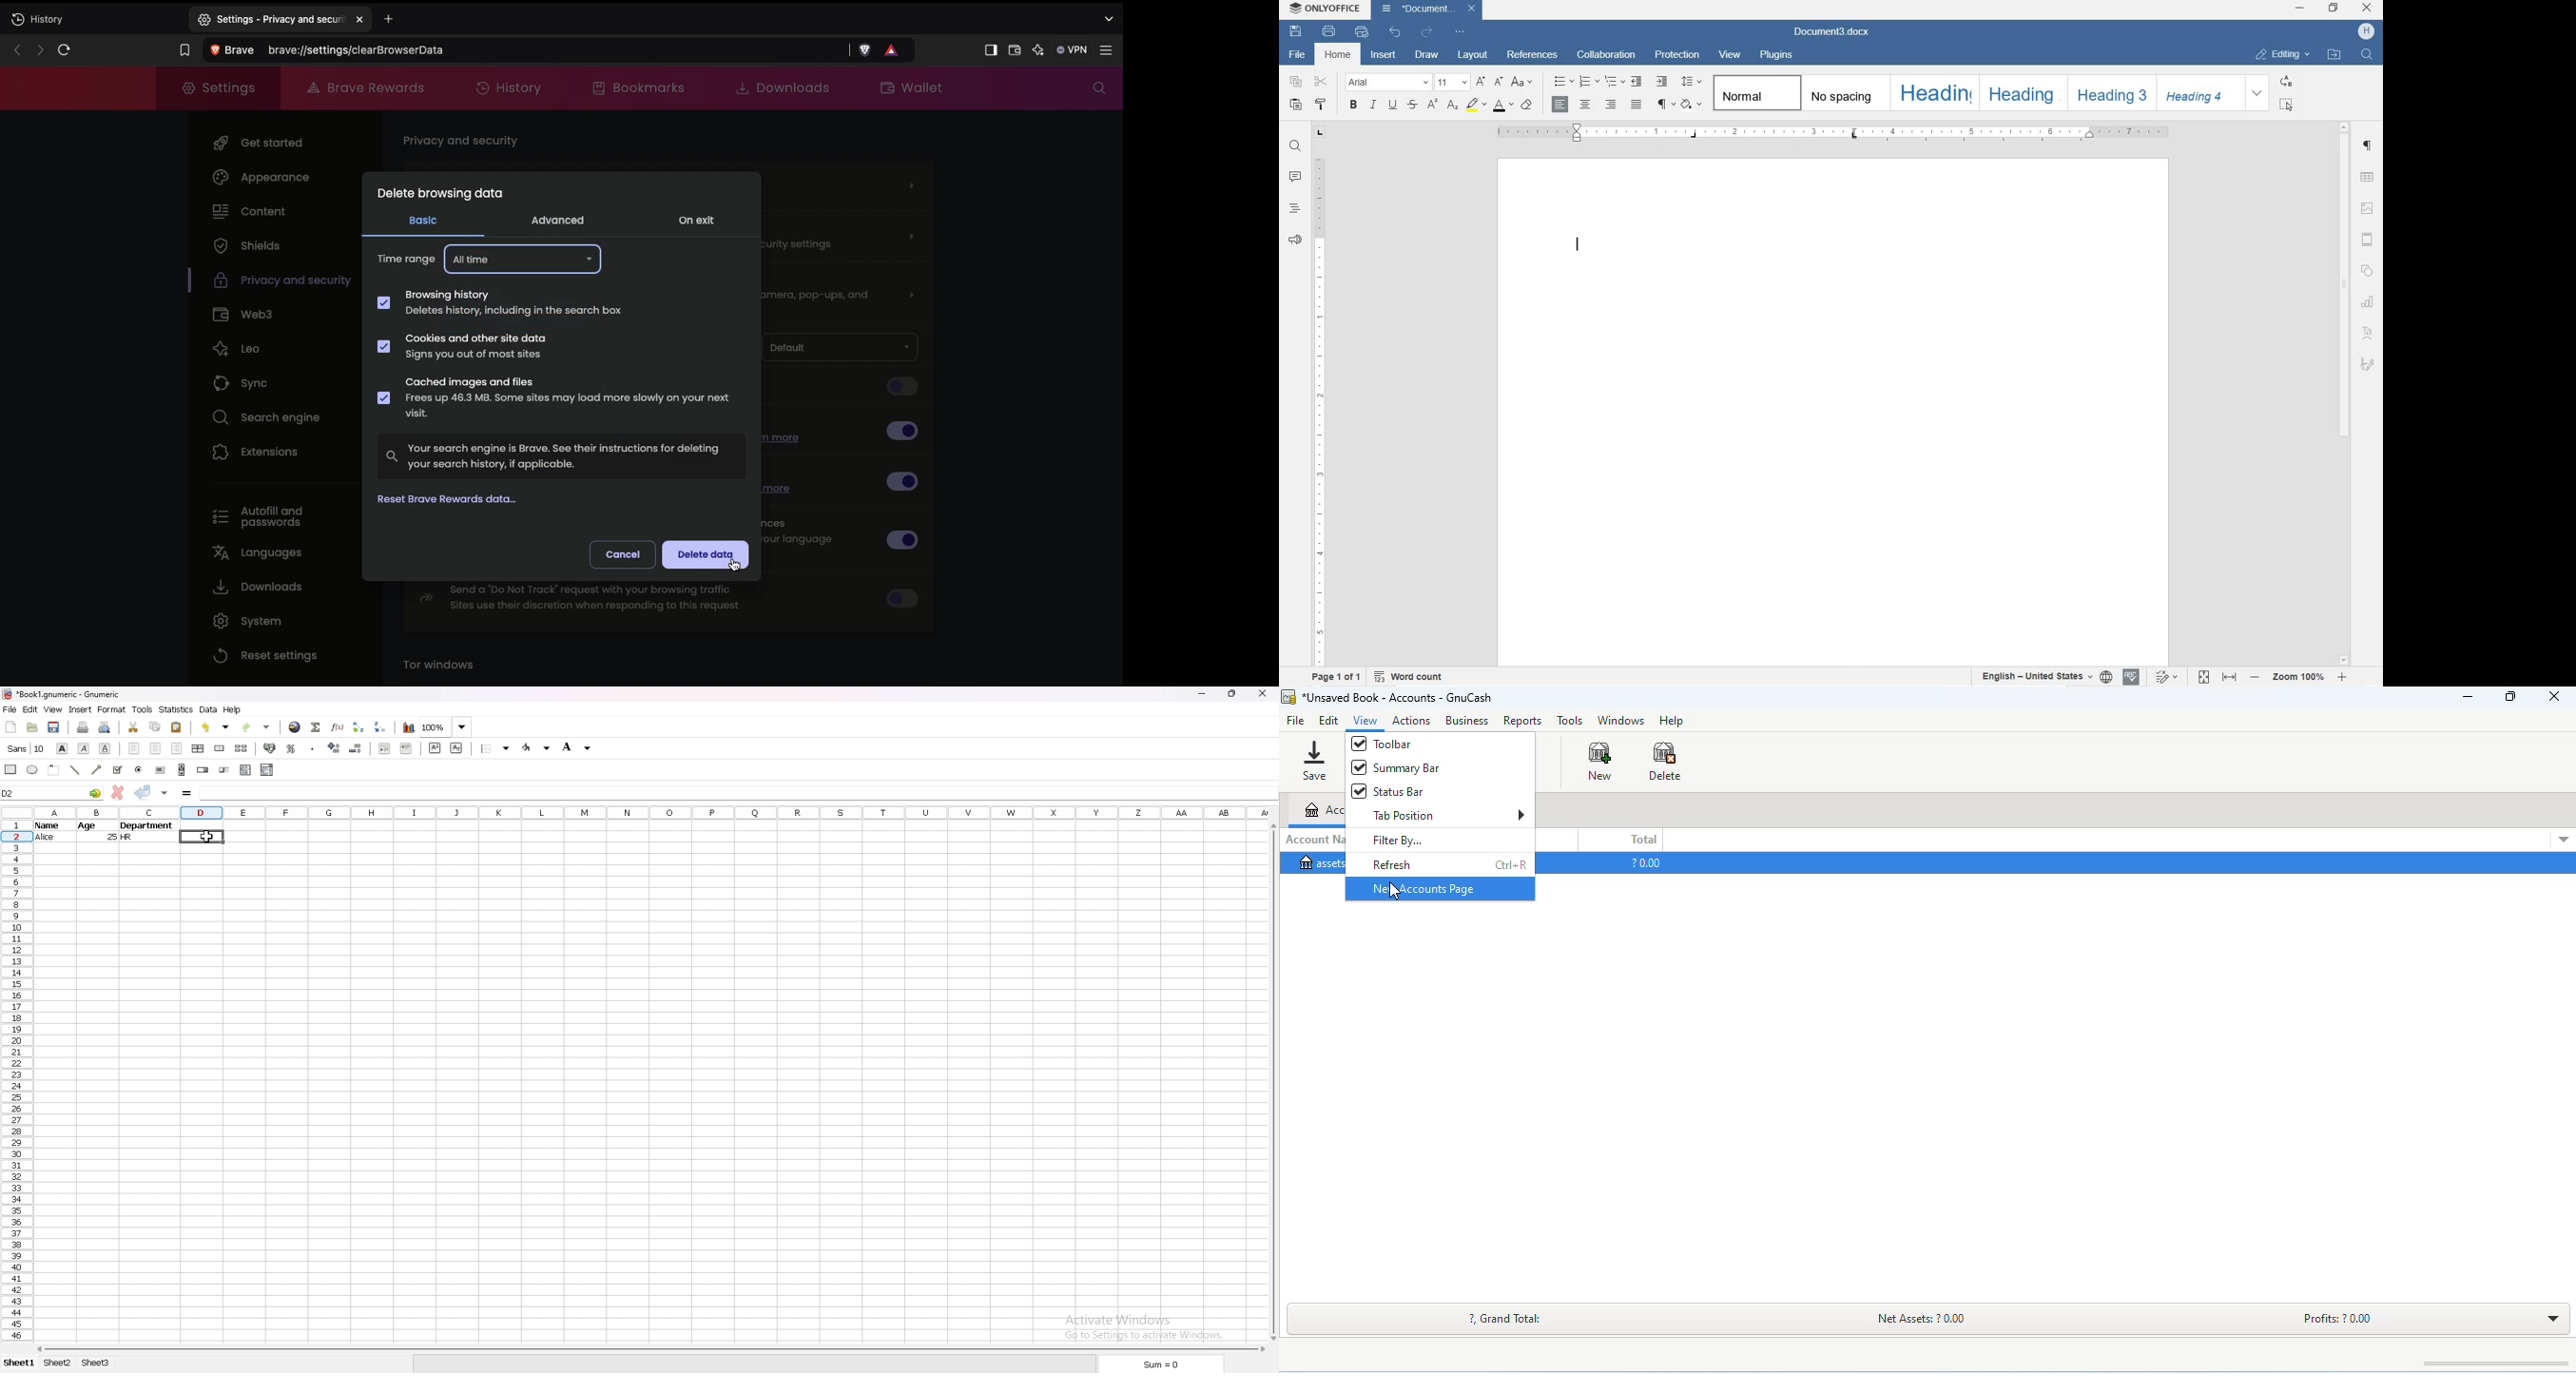  Describe the element at coordinates (56, 1363) in the screenshot. I see `sheet` at that location.